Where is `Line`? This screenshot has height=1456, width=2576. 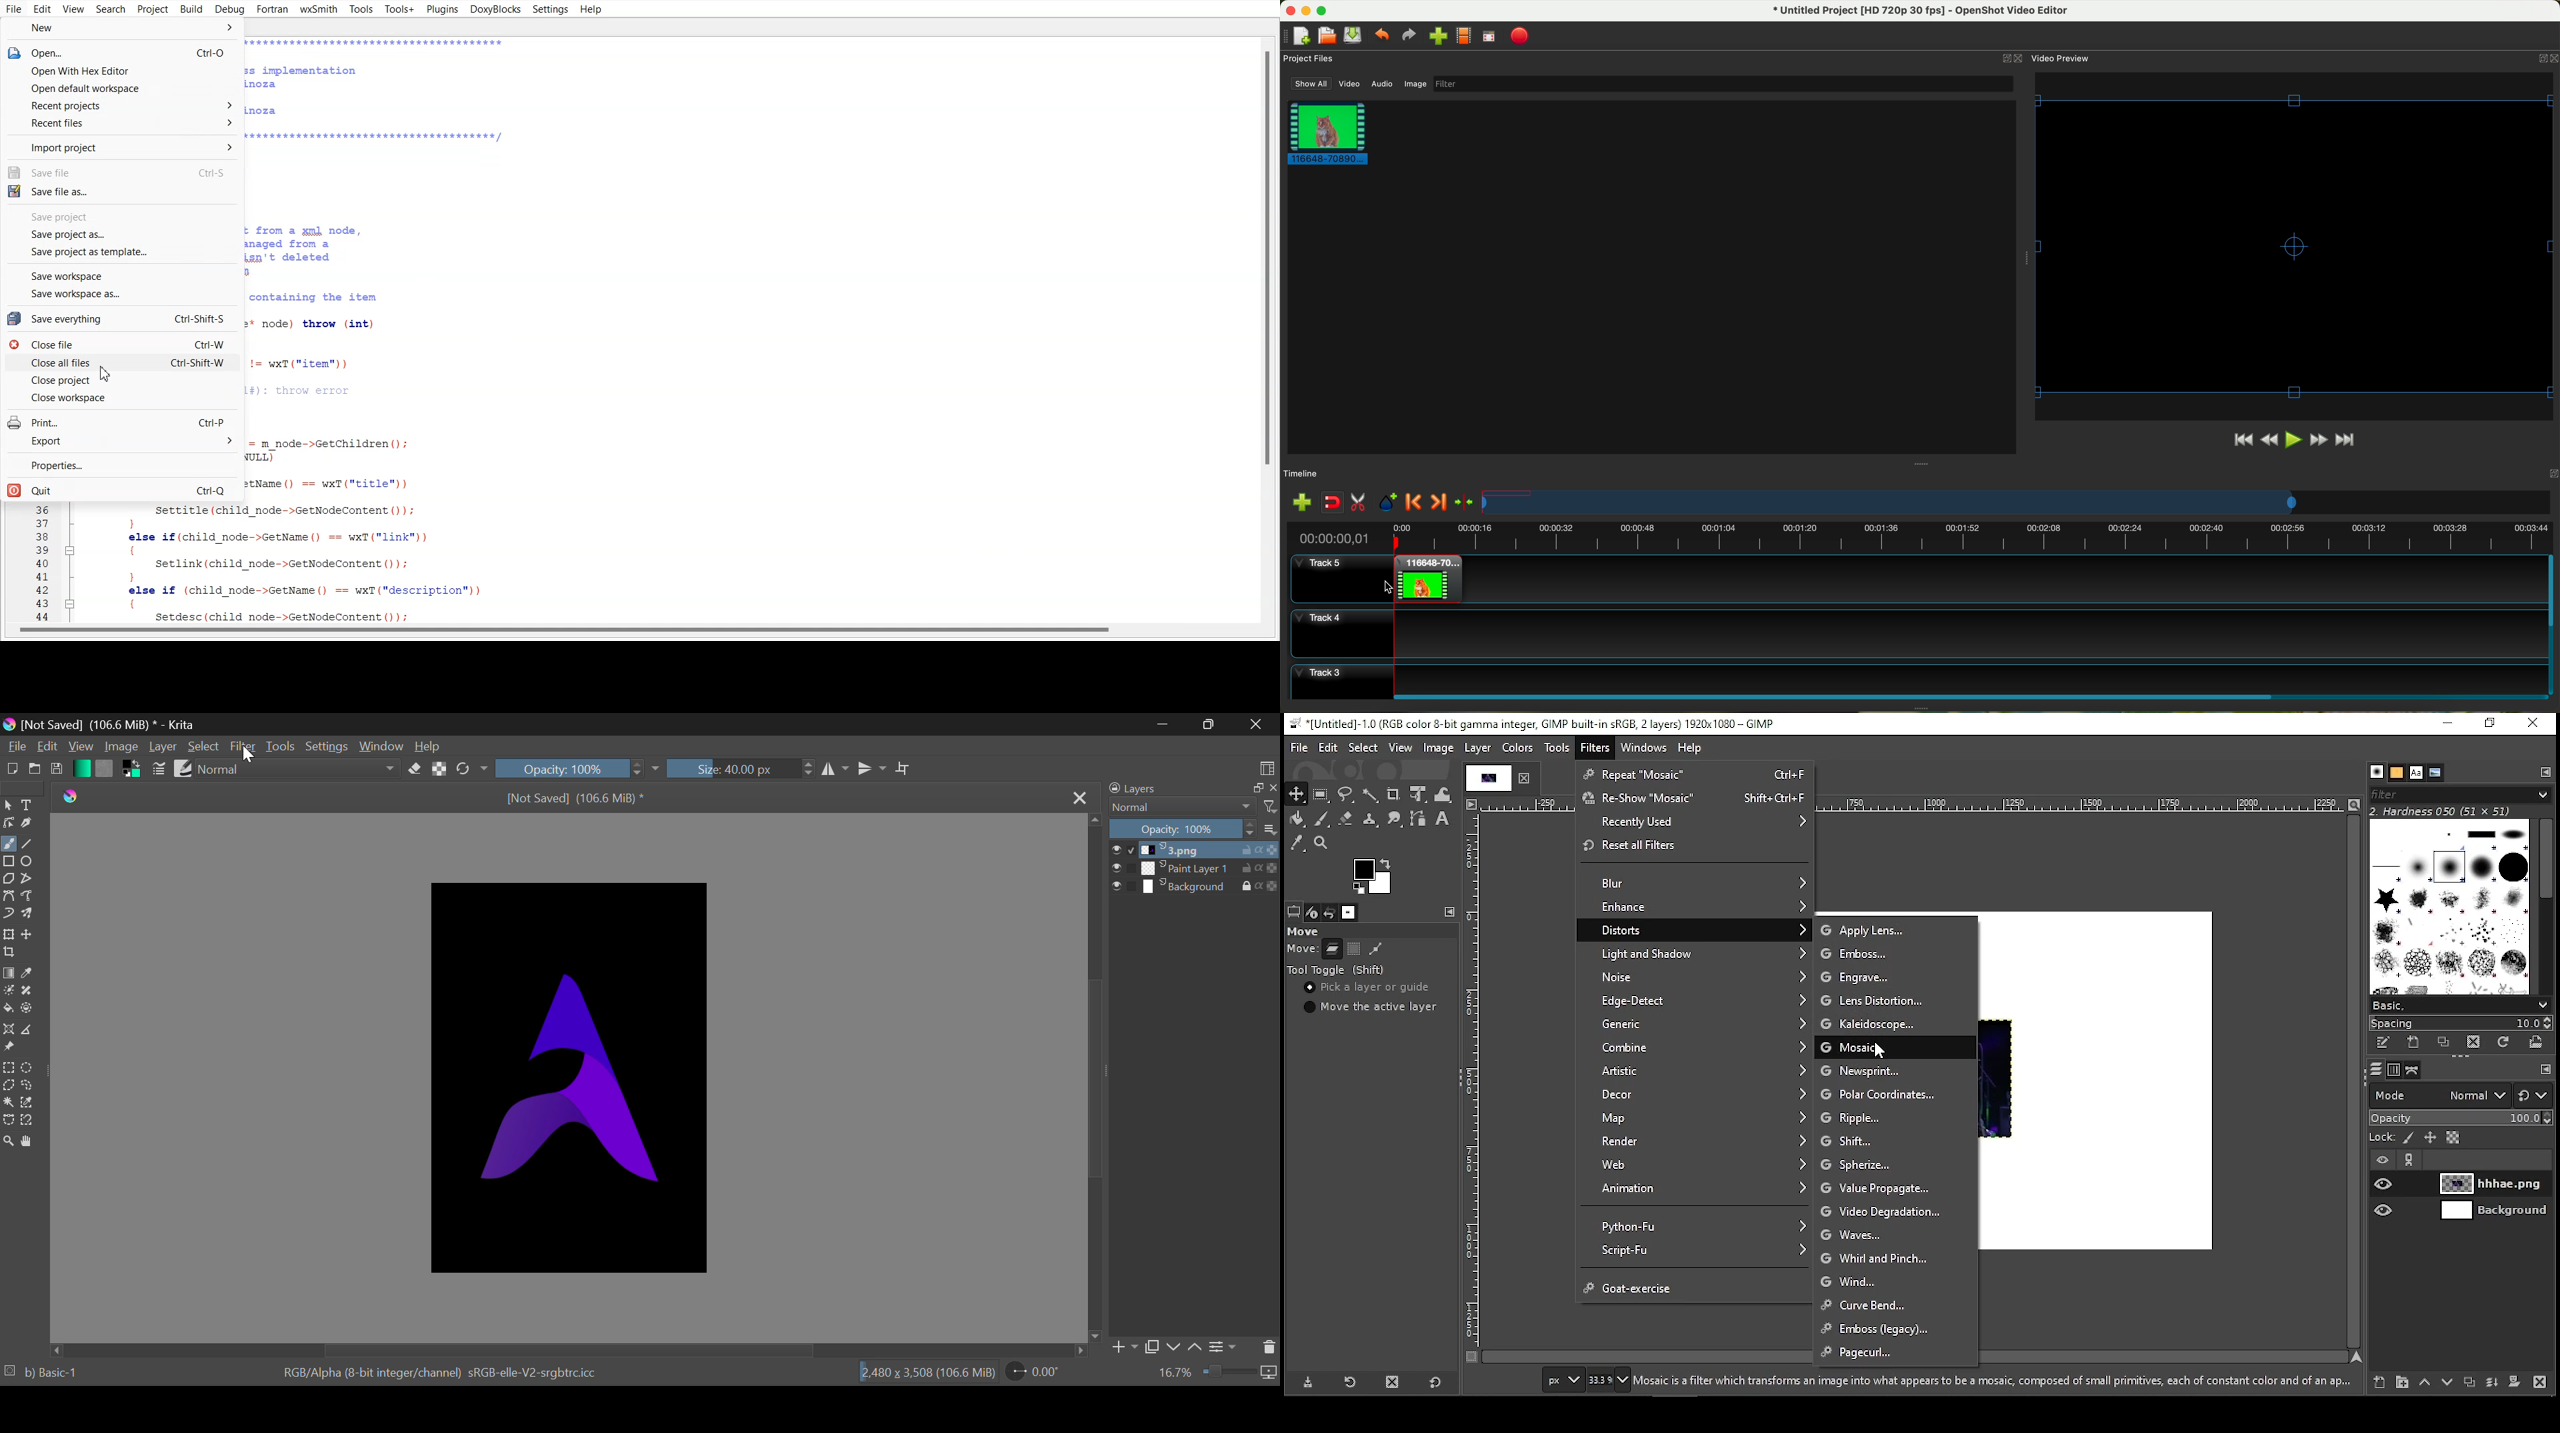
Line is located at coordinates (29, 844).